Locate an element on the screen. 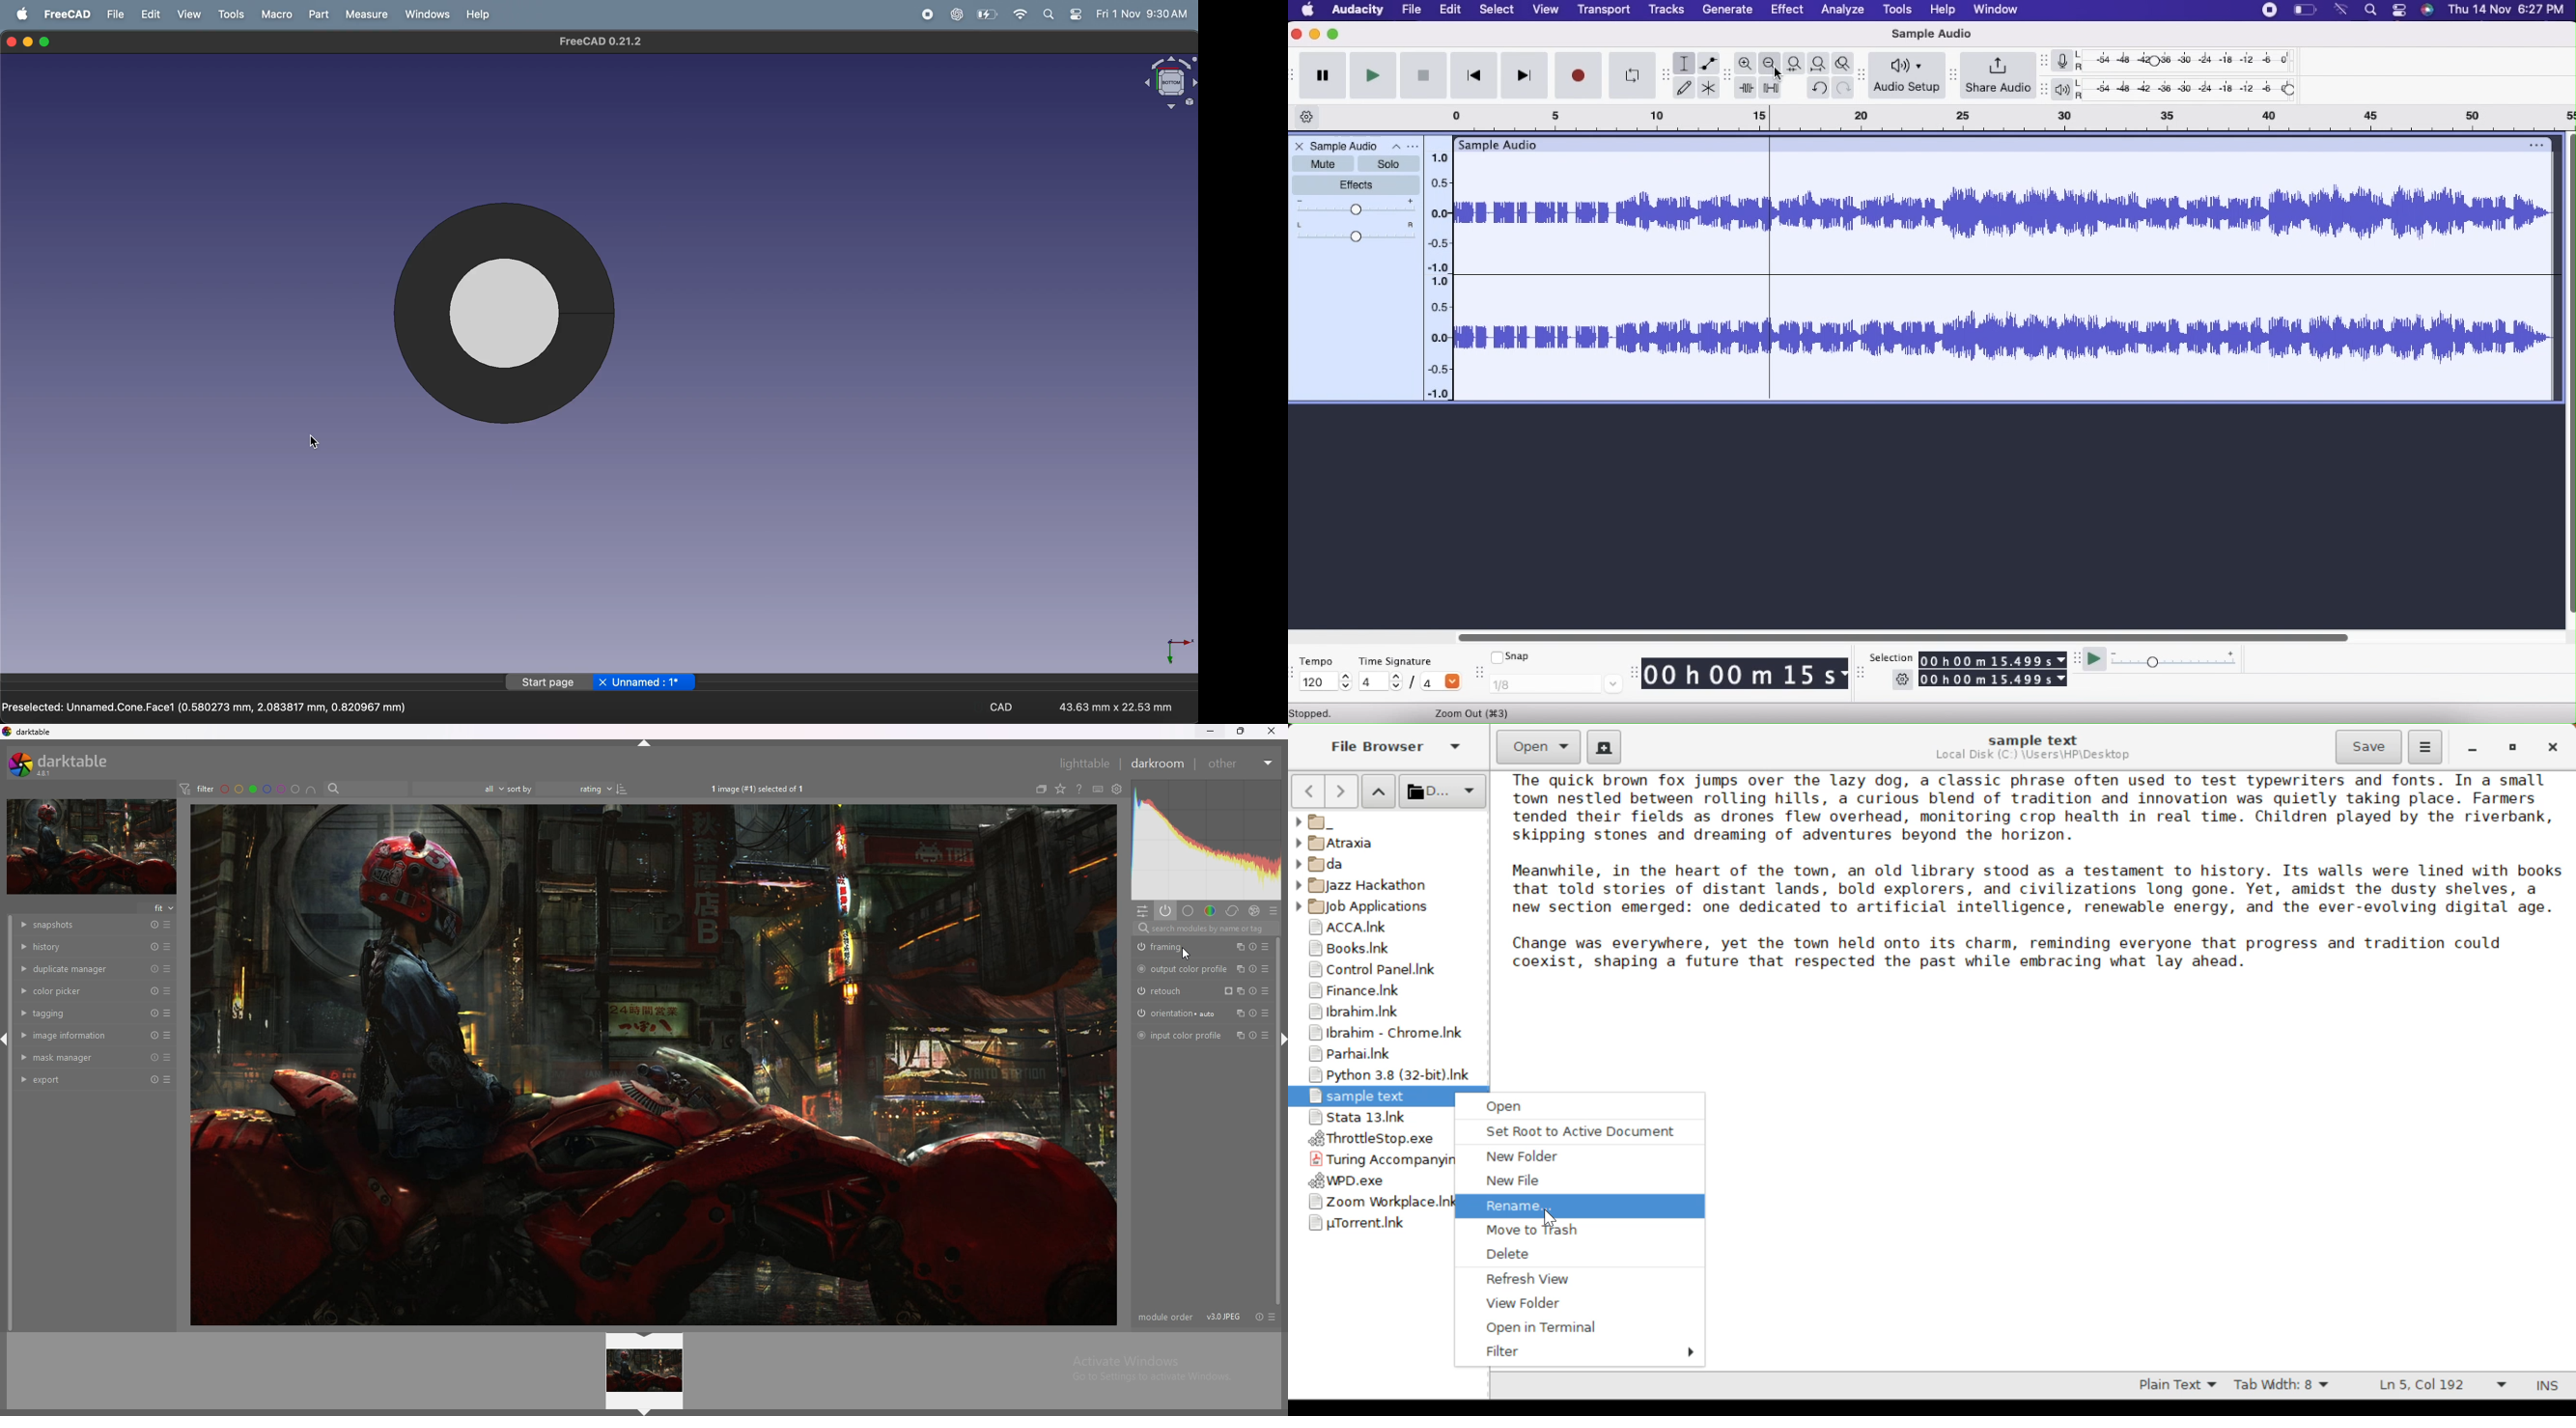 The image size is (2576, 1428). images having all selected color labels is located at coordinates (311, 789).